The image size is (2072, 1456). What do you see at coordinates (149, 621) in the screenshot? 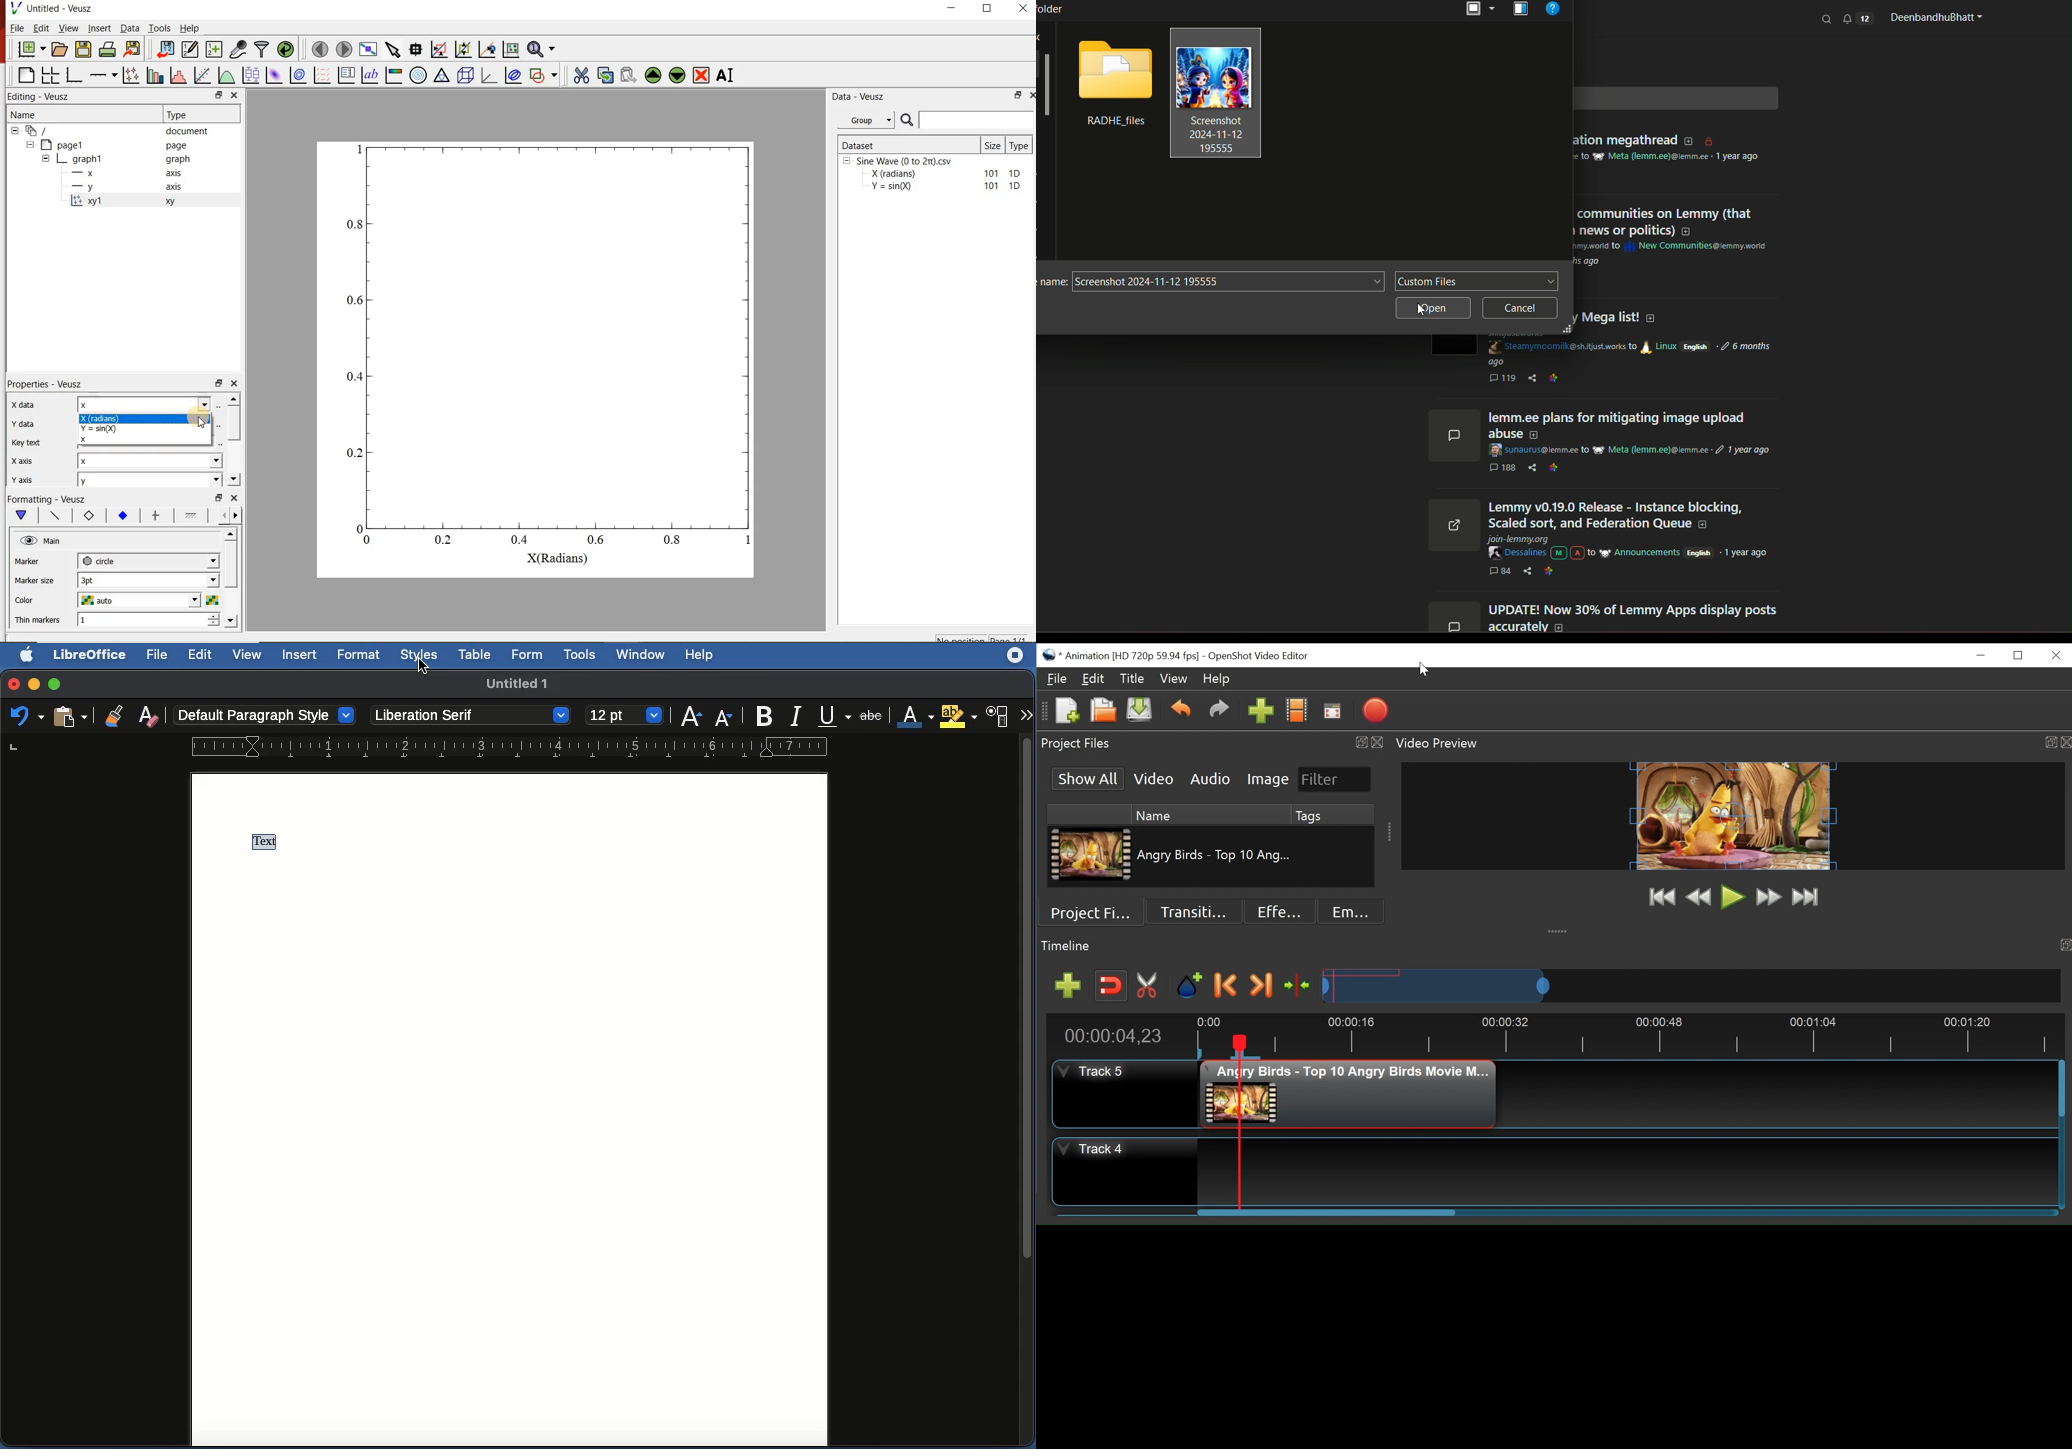
I see `1` at bounding box center [149, 621].